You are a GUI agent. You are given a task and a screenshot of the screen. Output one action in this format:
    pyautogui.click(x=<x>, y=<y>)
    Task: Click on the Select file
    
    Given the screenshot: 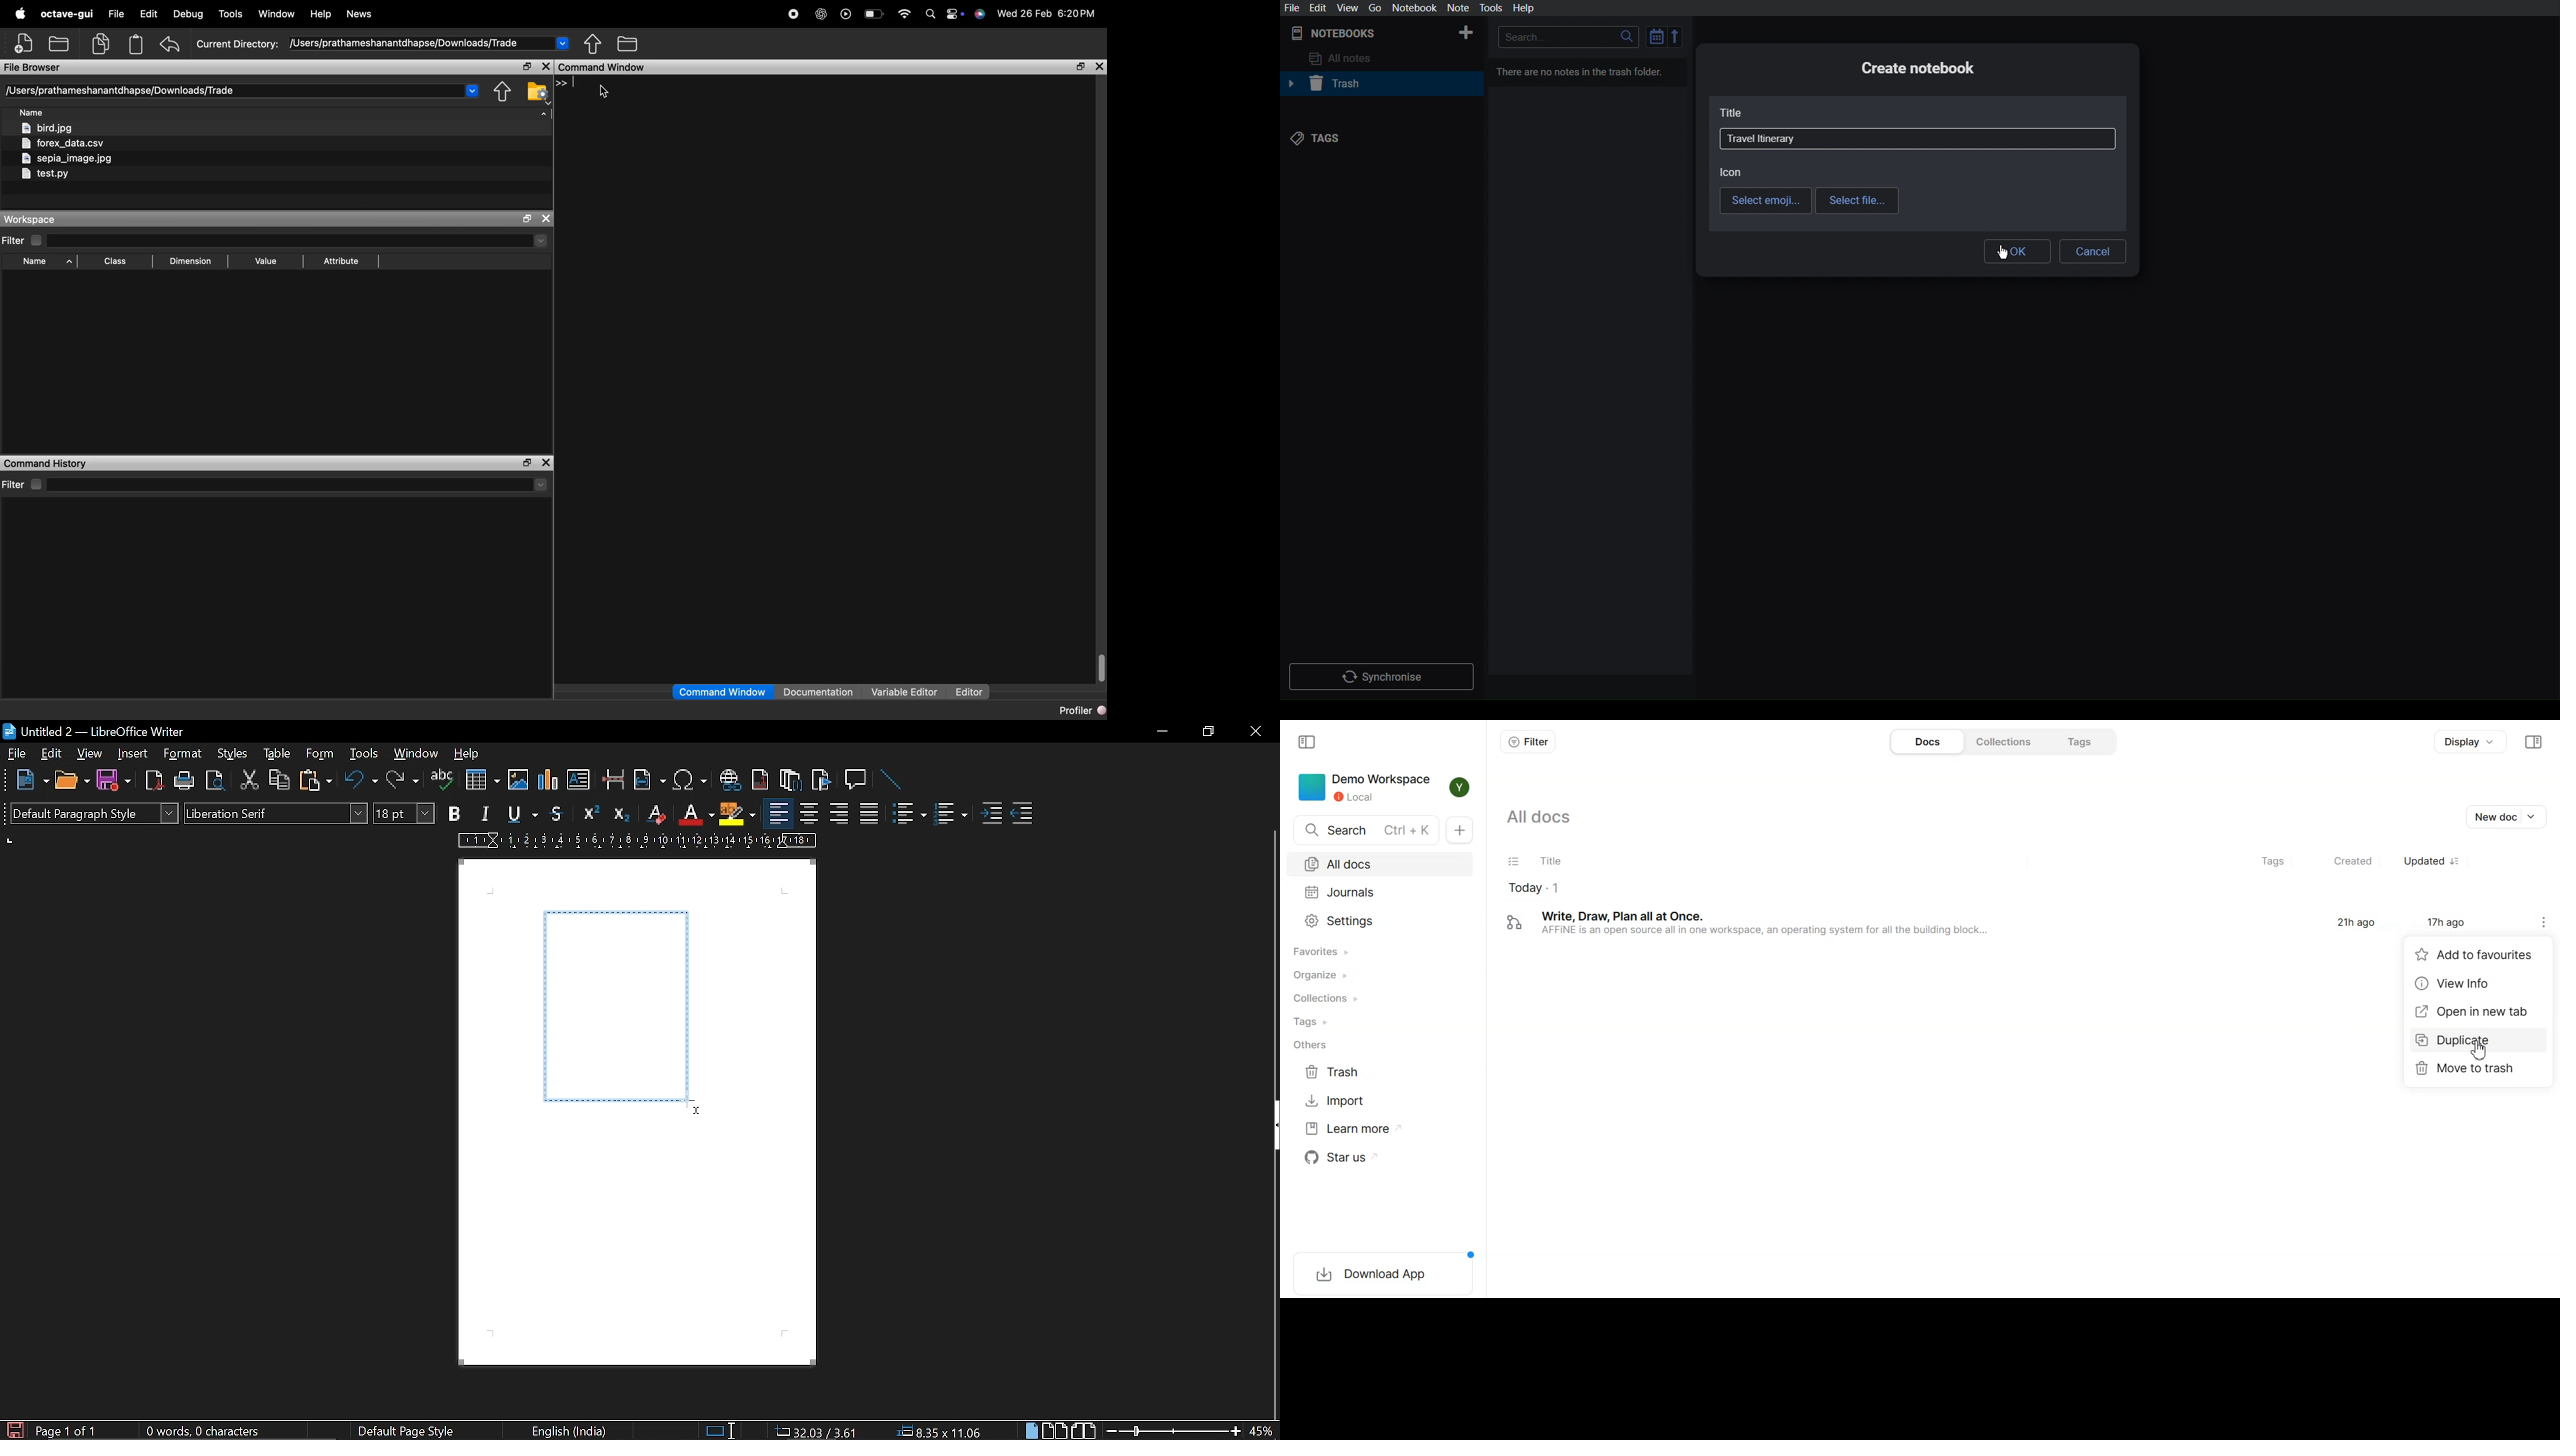 What is the action you would take?
    pyautogui.click(x=1857, y=201)
    